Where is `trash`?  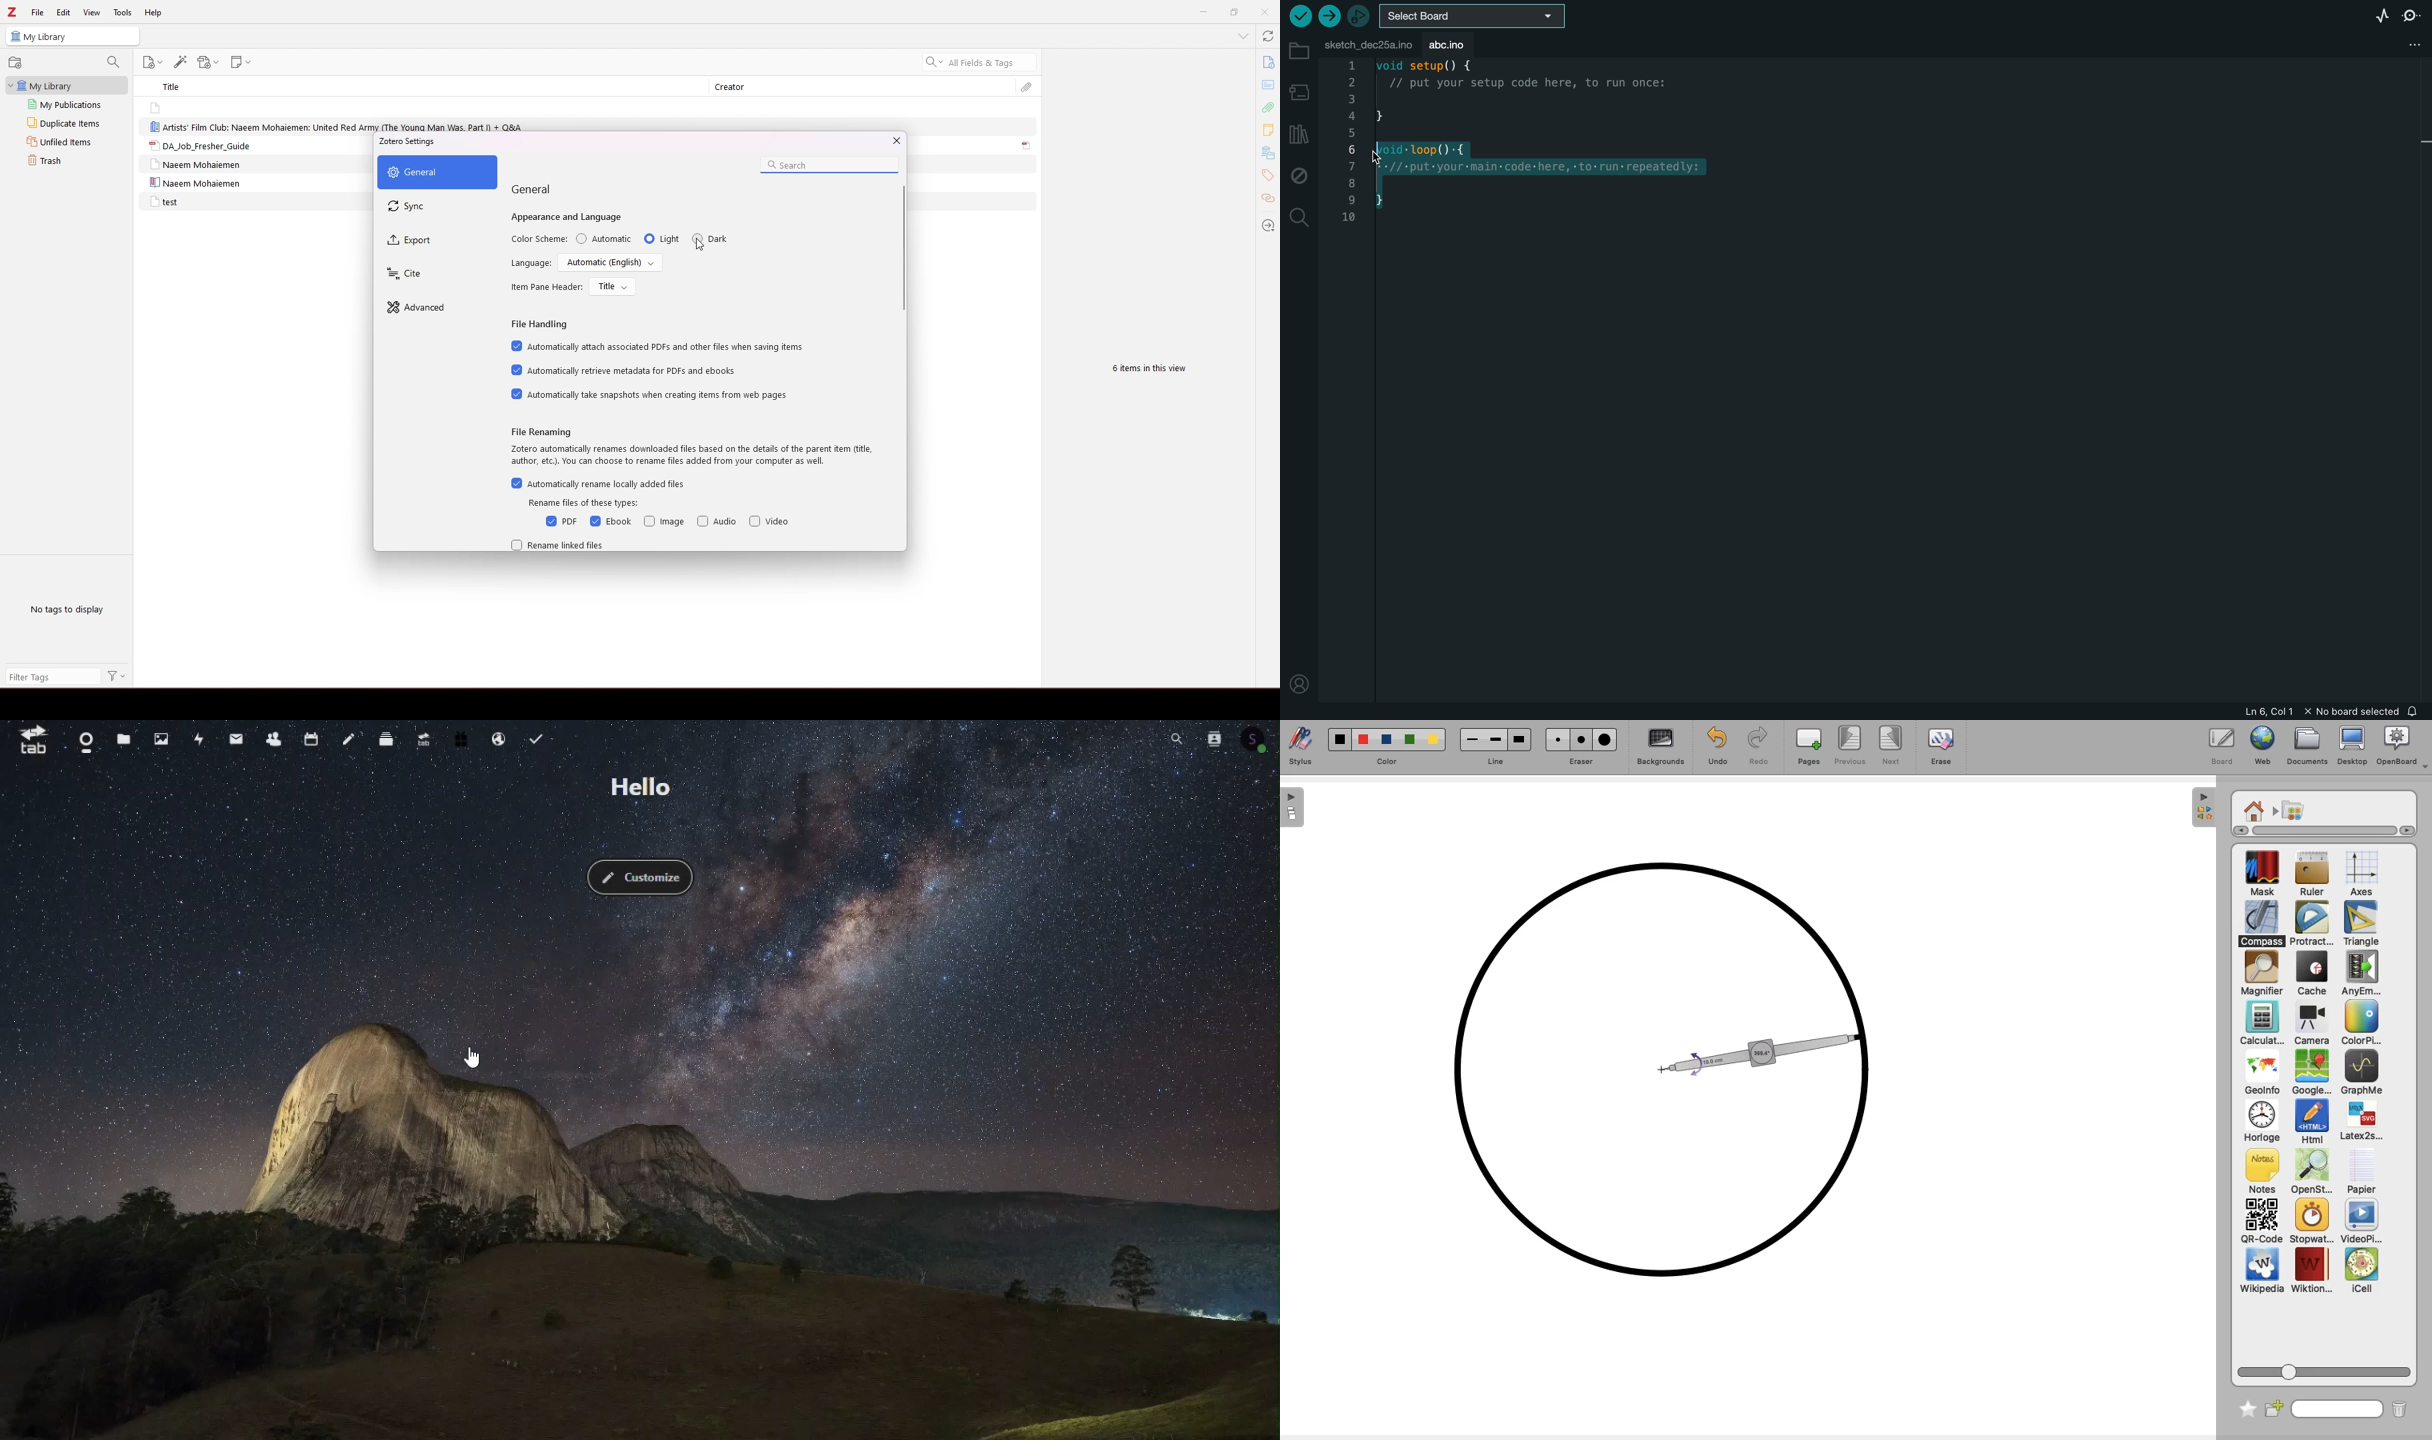 trash is located at coordinates (63, 161).